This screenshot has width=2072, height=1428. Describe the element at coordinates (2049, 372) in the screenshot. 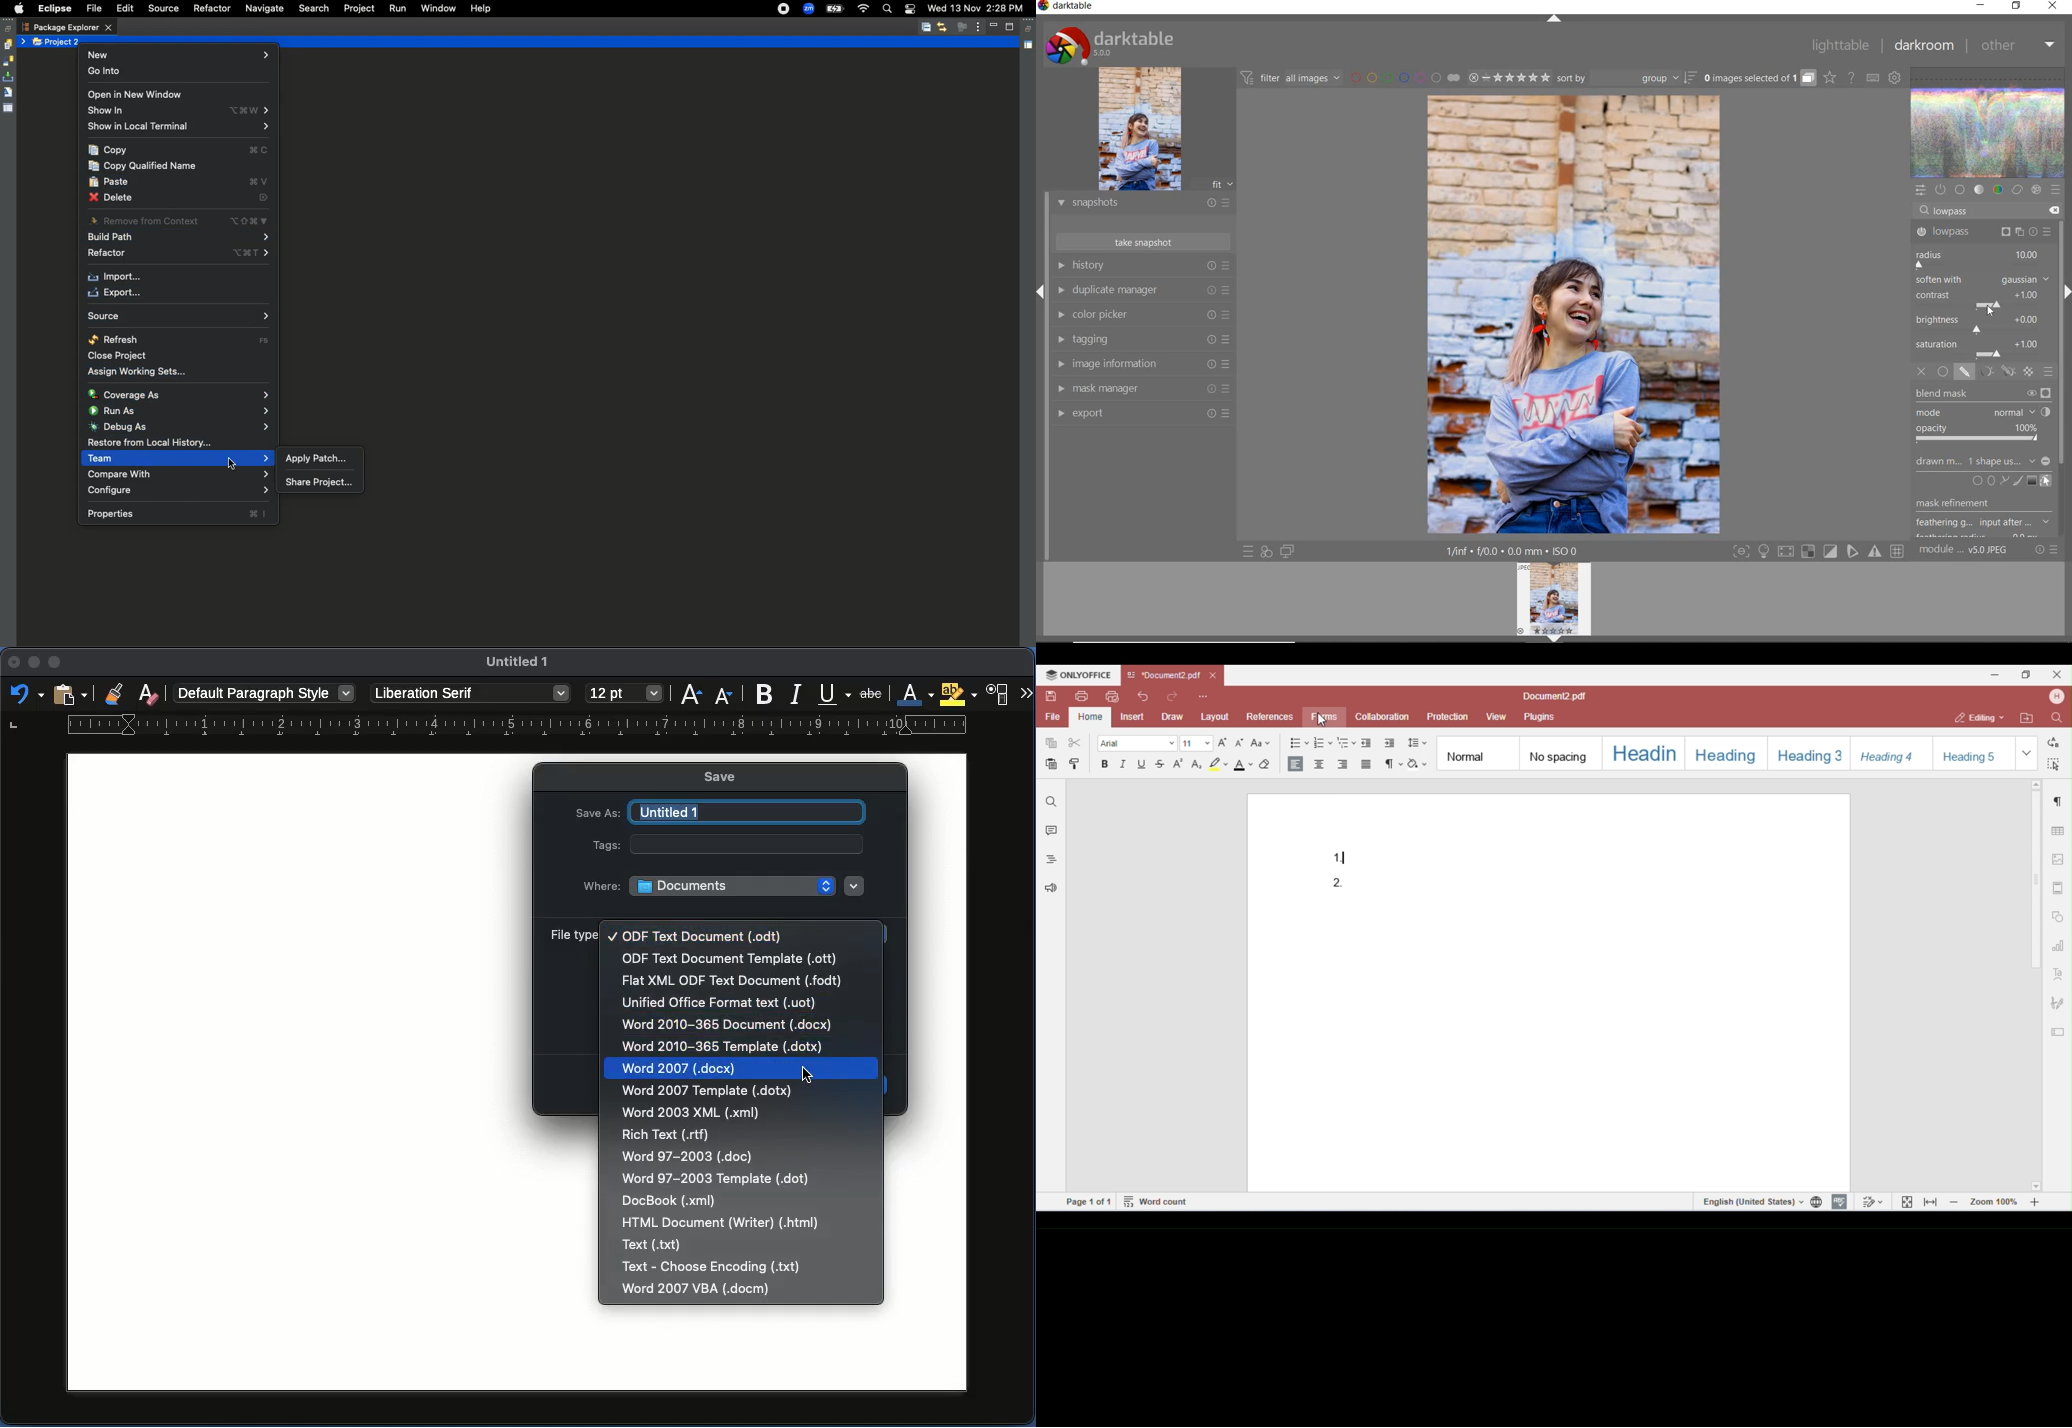

I see `blending options` at that location.